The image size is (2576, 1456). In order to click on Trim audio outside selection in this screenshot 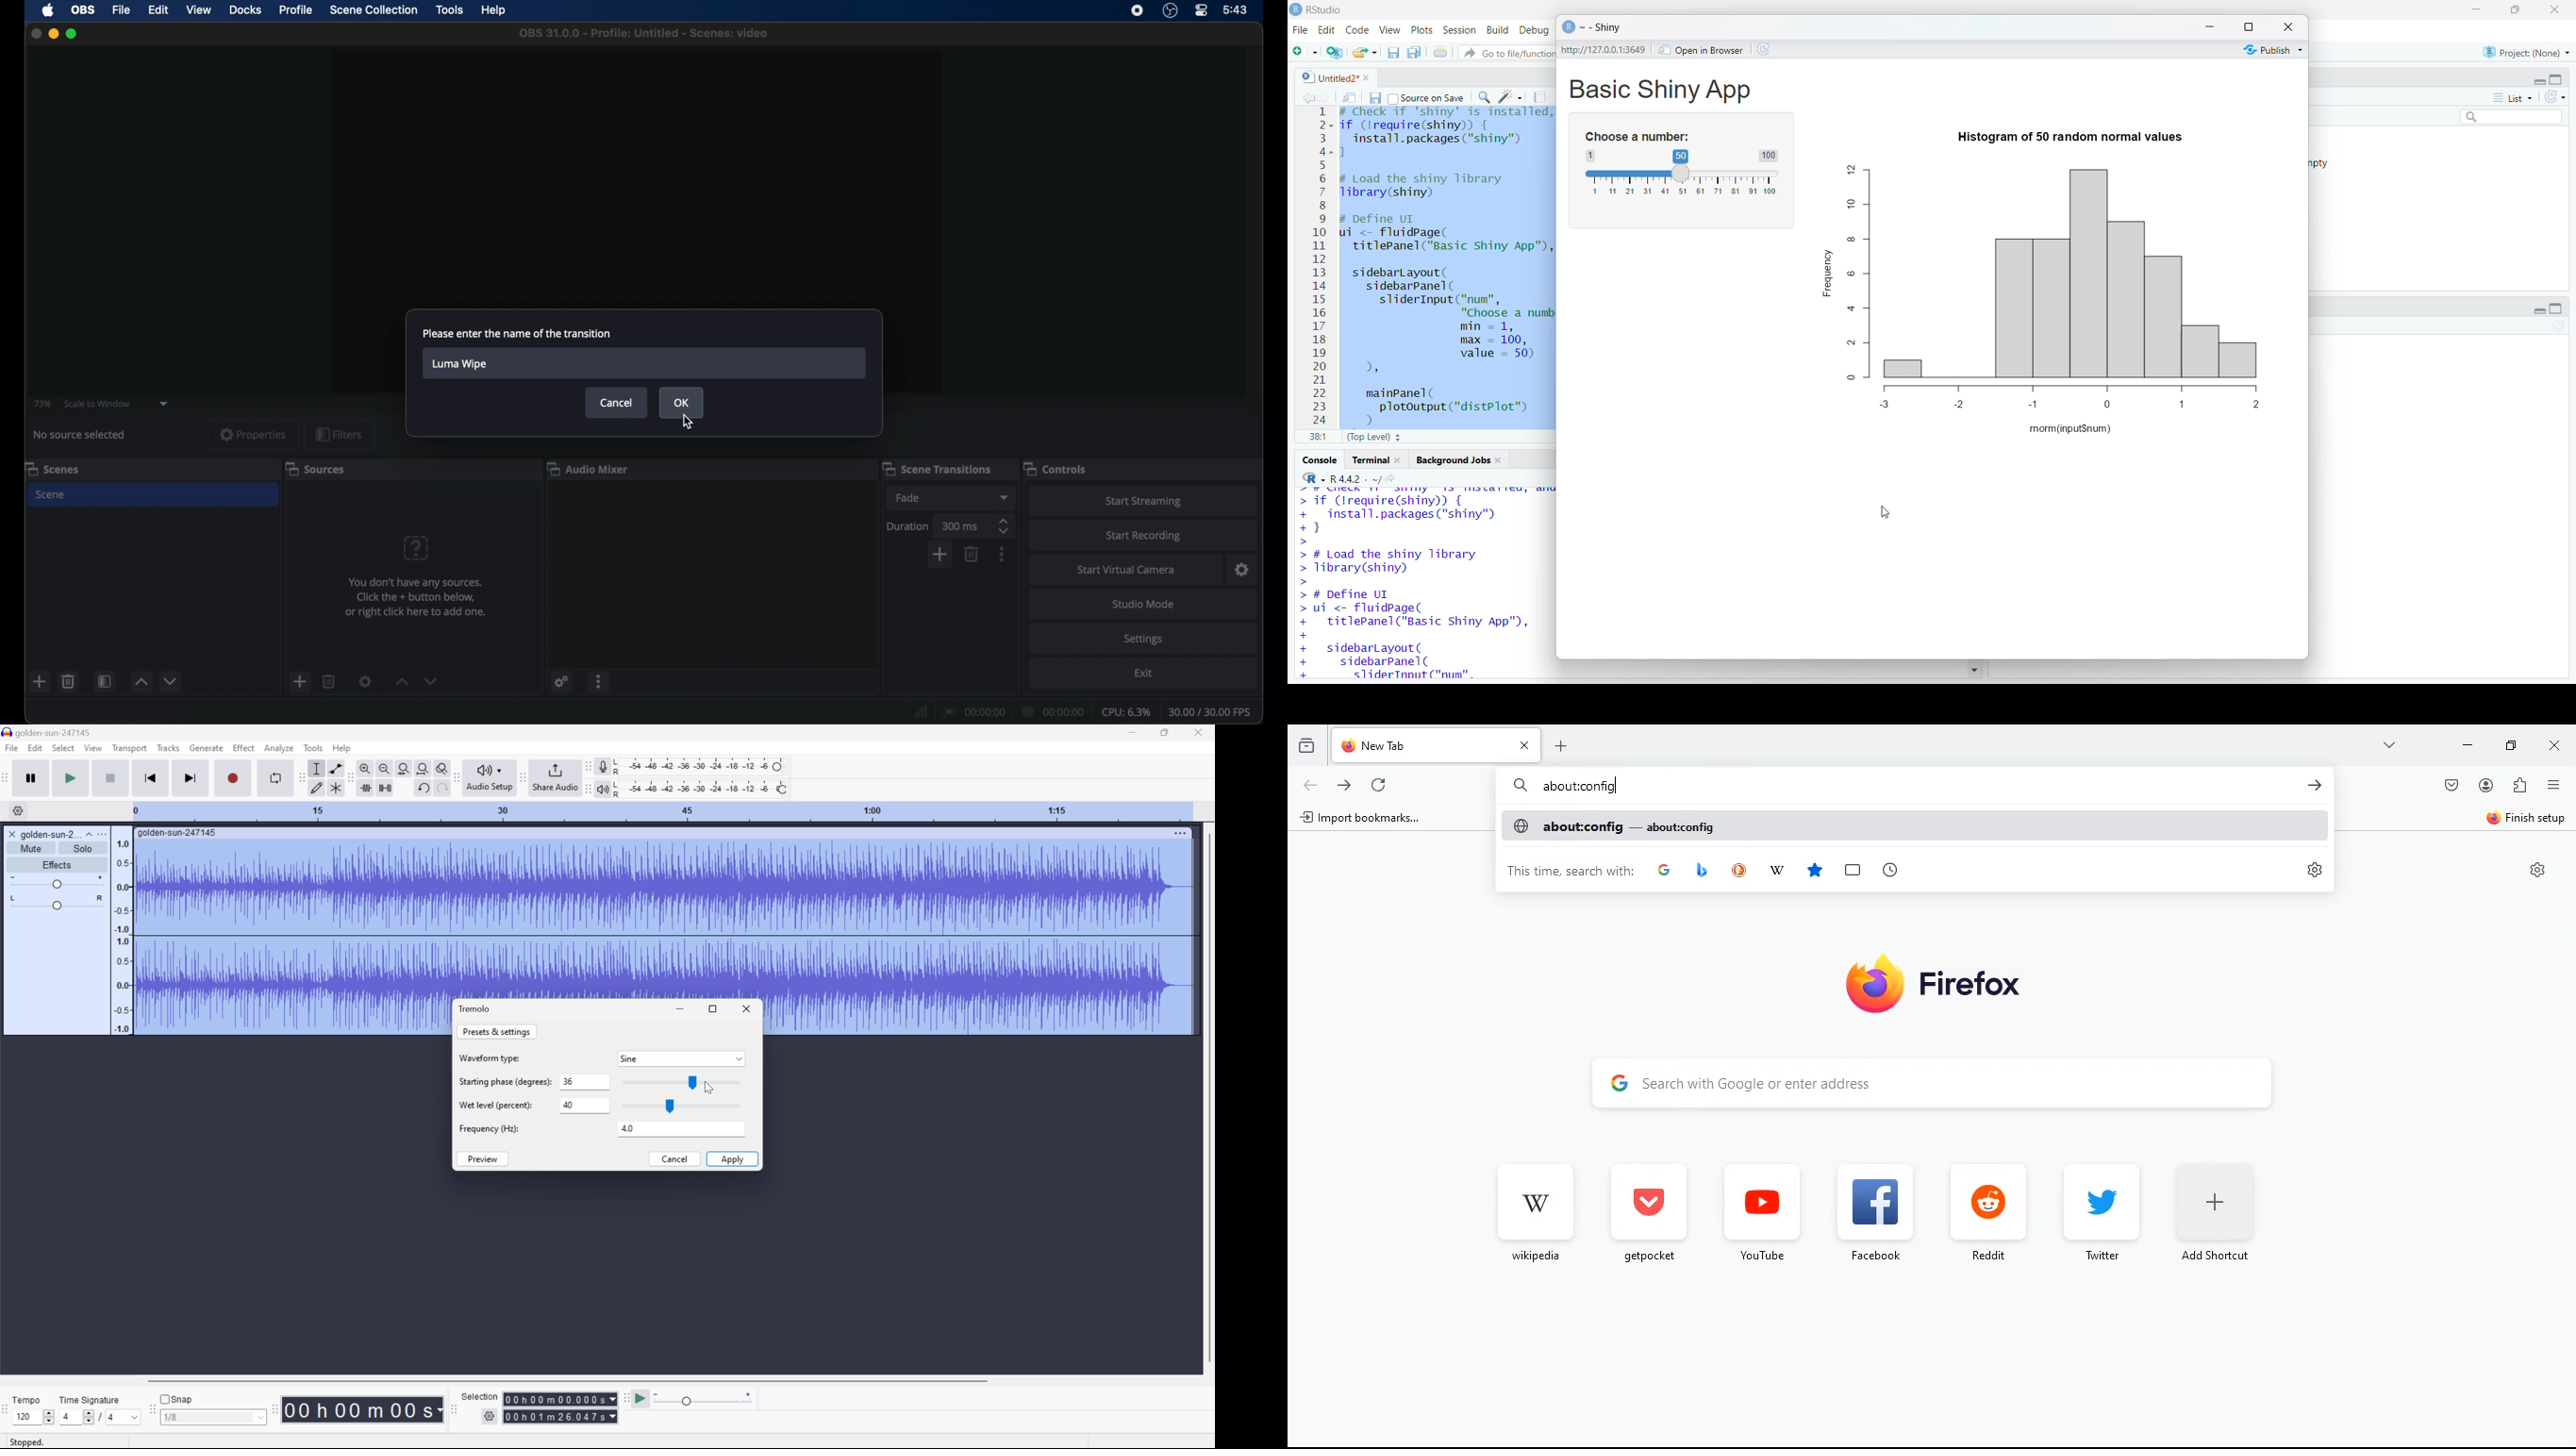, I will do `click(368, 788)`.